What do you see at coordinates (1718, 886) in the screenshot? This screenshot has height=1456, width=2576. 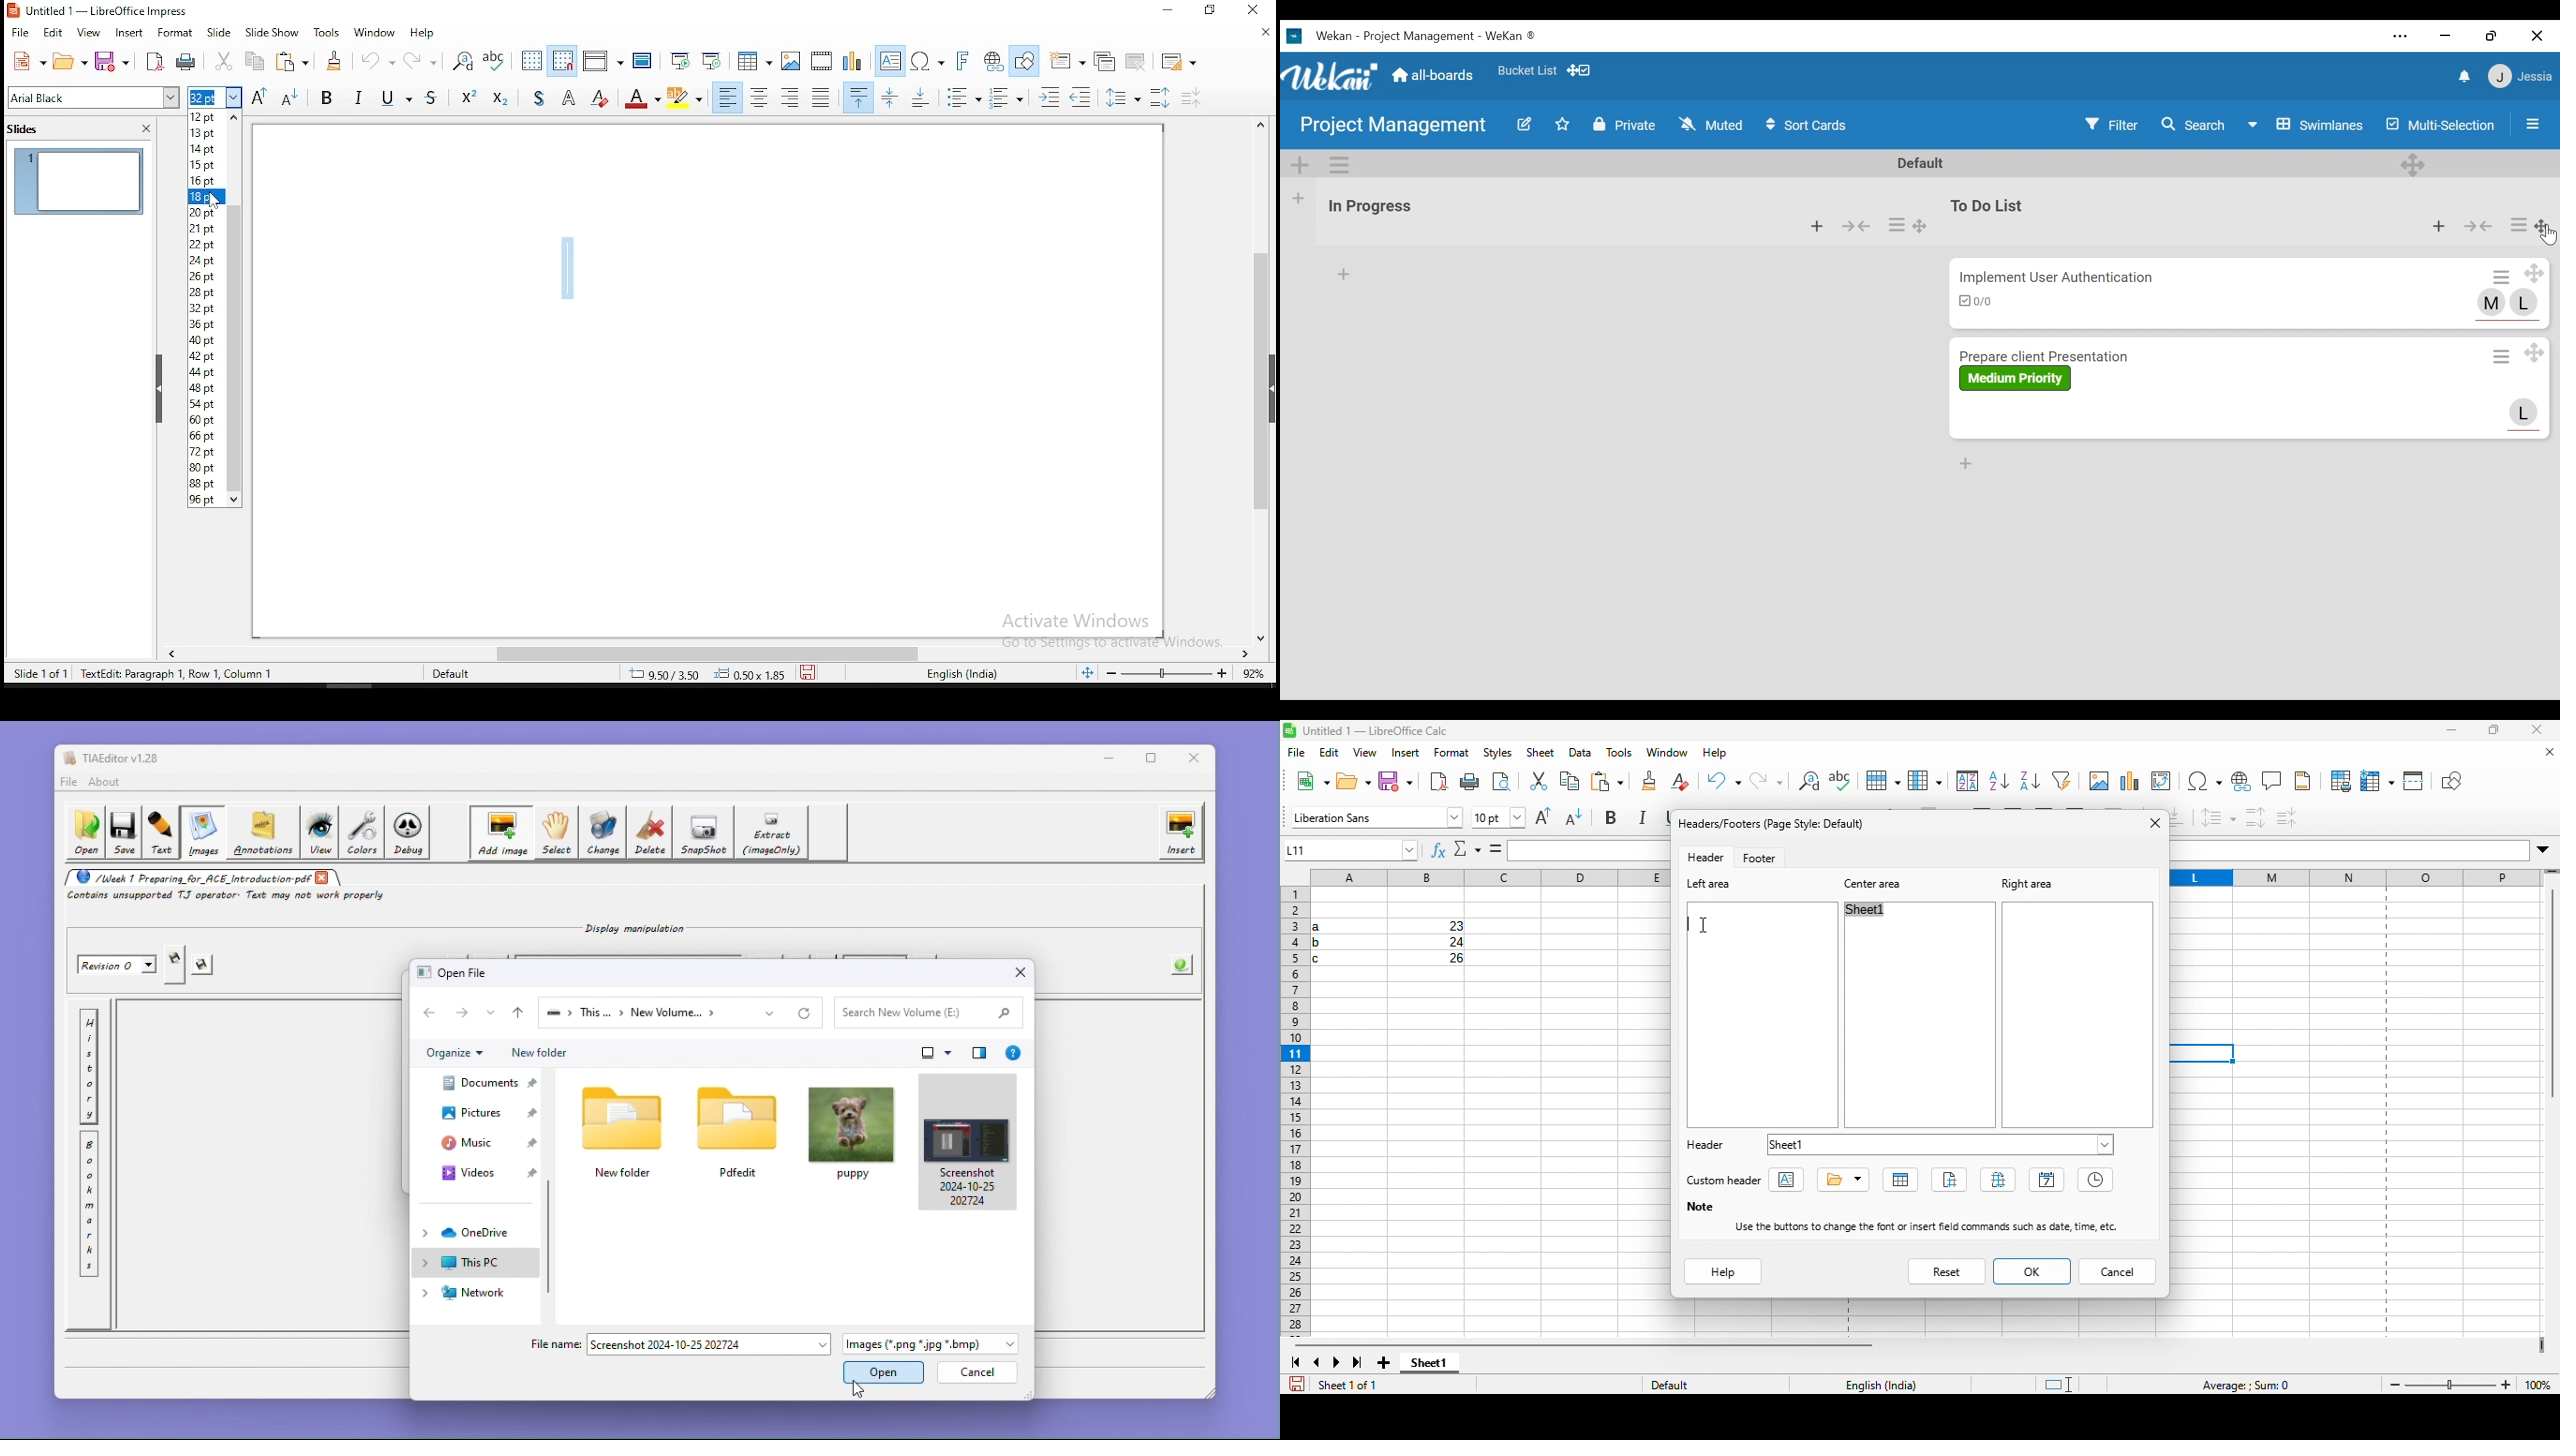 I see `left area` at bounding box center [1718, 886].